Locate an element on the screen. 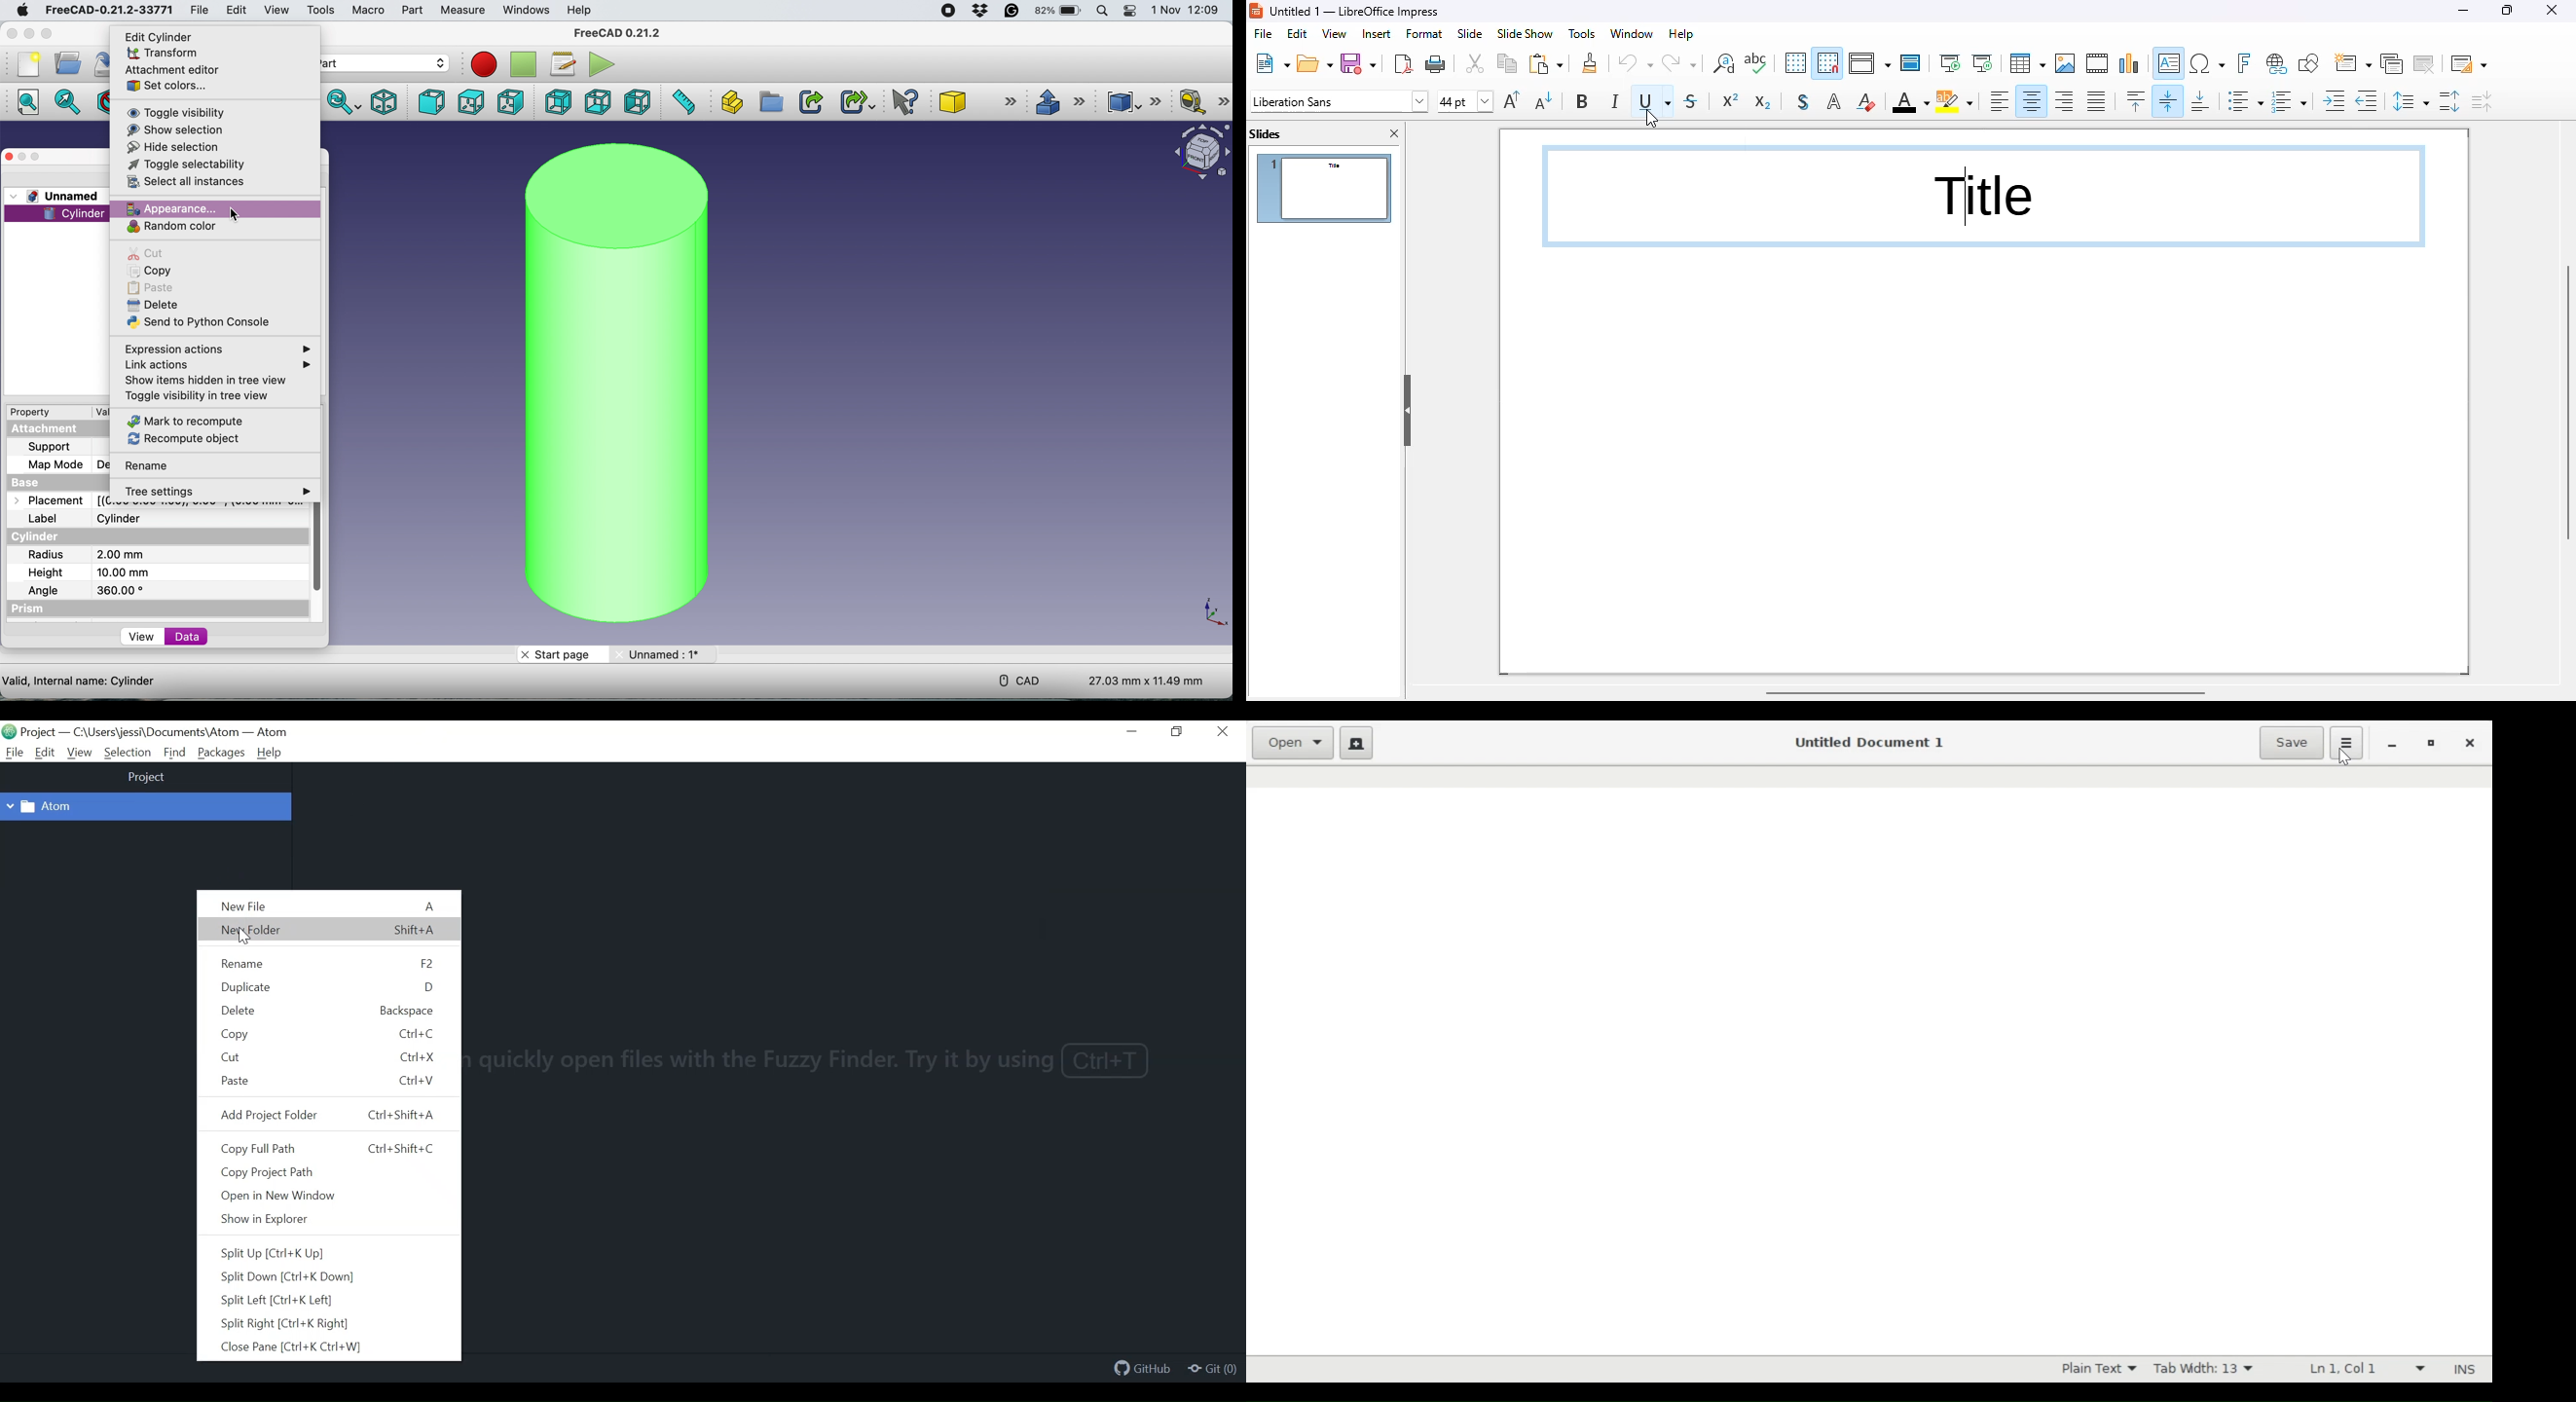  character highlighting color is located at coordinates (1955, 102).